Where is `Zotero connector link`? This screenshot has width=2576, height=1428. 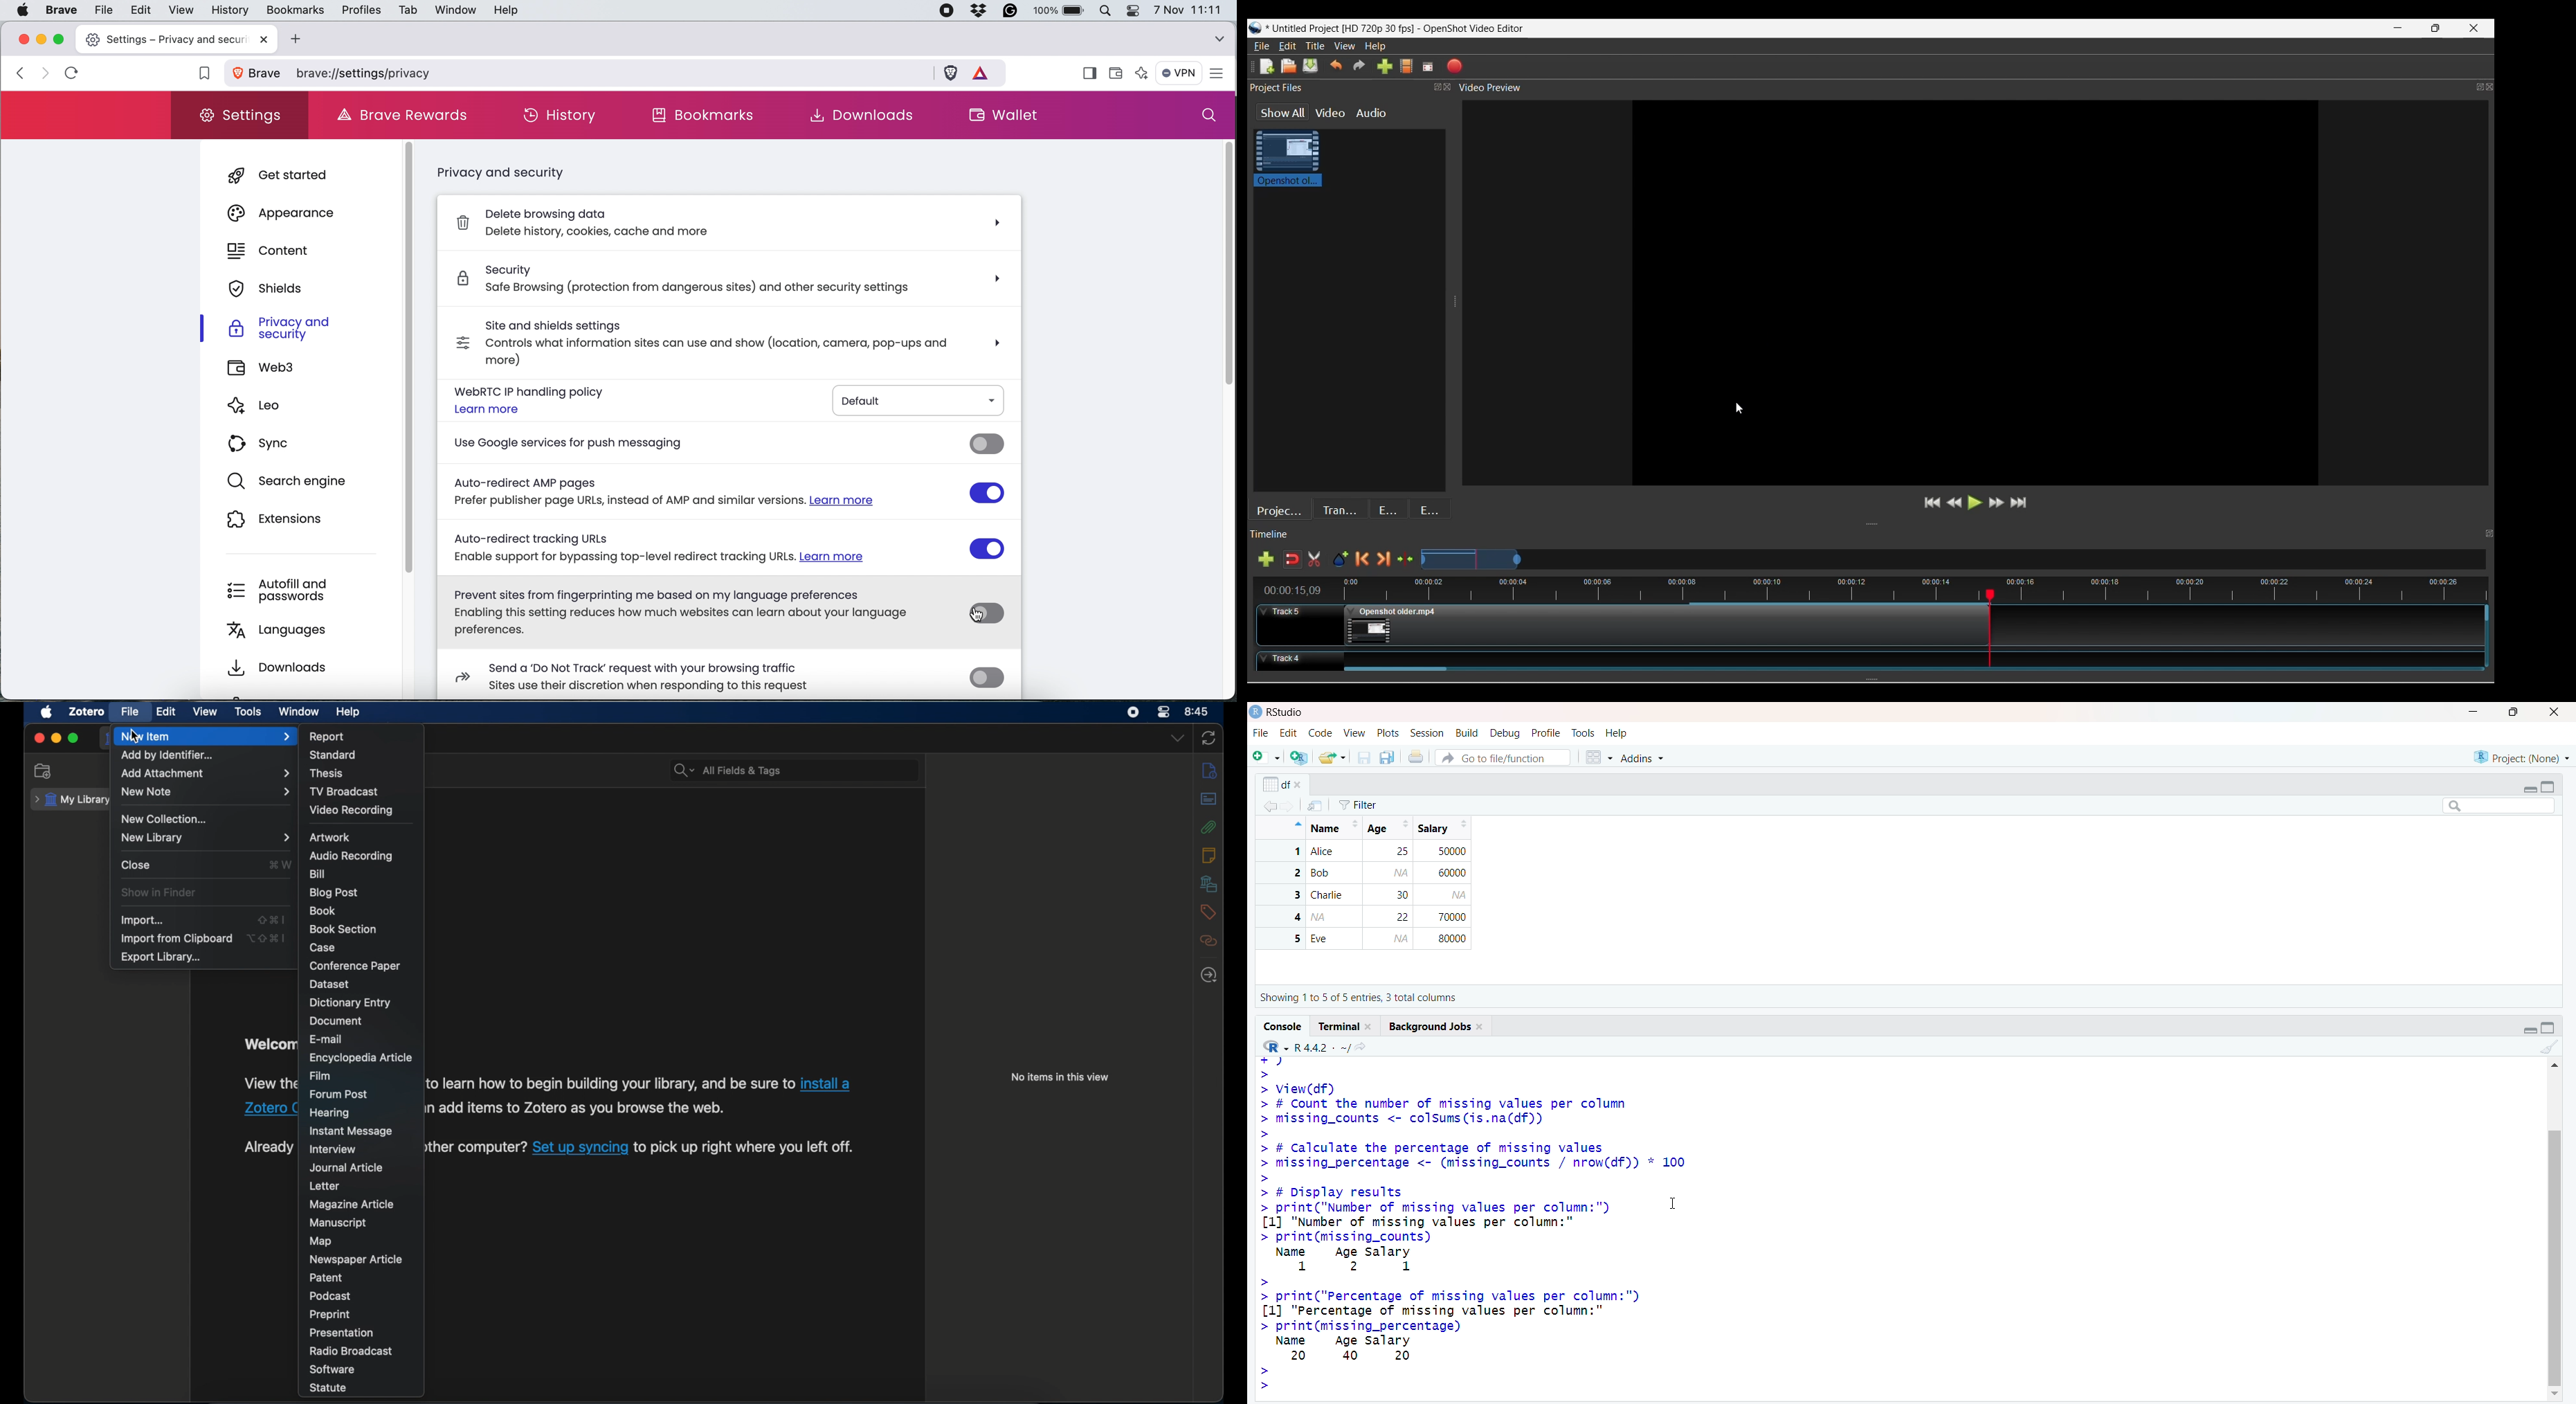 Zotero connector link is located at coordinates (270, 1108).